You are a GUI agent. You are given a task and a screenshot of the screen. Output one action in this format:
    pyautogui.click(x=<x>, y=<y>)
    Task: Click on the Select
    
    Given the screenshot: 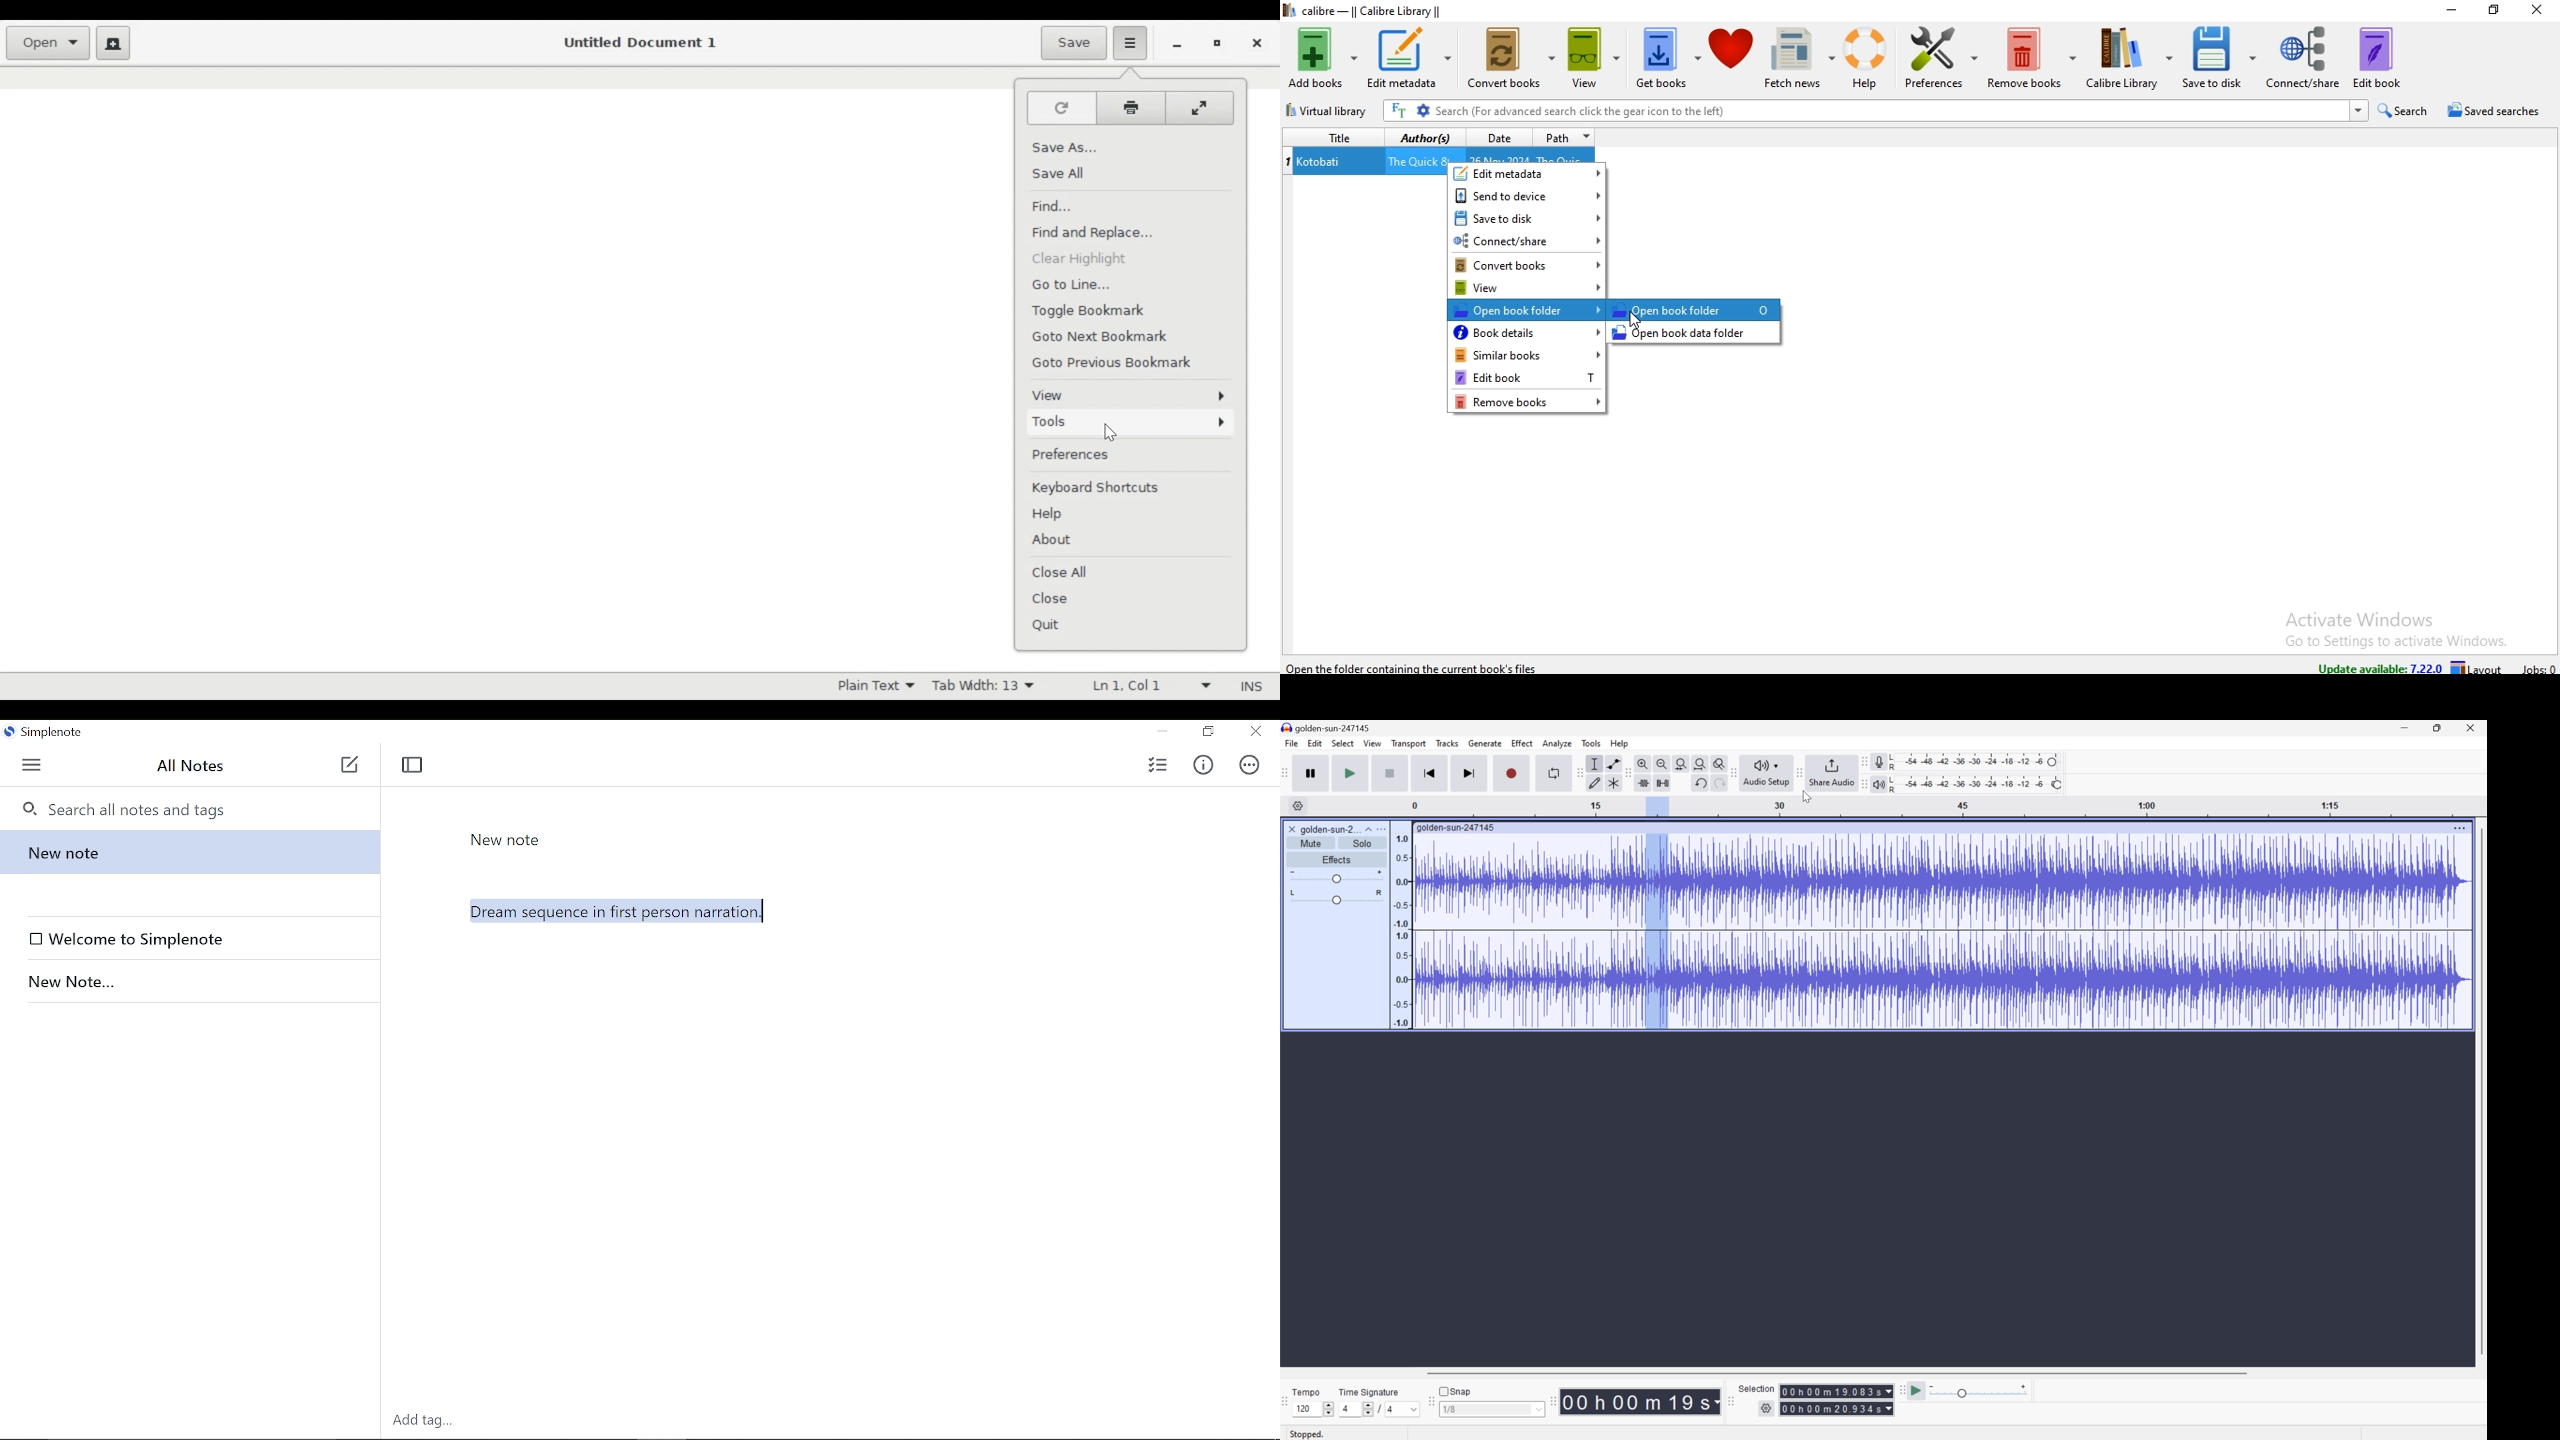 What is the action you would take?
    pyautogui.click(x=1343, y=744)
    